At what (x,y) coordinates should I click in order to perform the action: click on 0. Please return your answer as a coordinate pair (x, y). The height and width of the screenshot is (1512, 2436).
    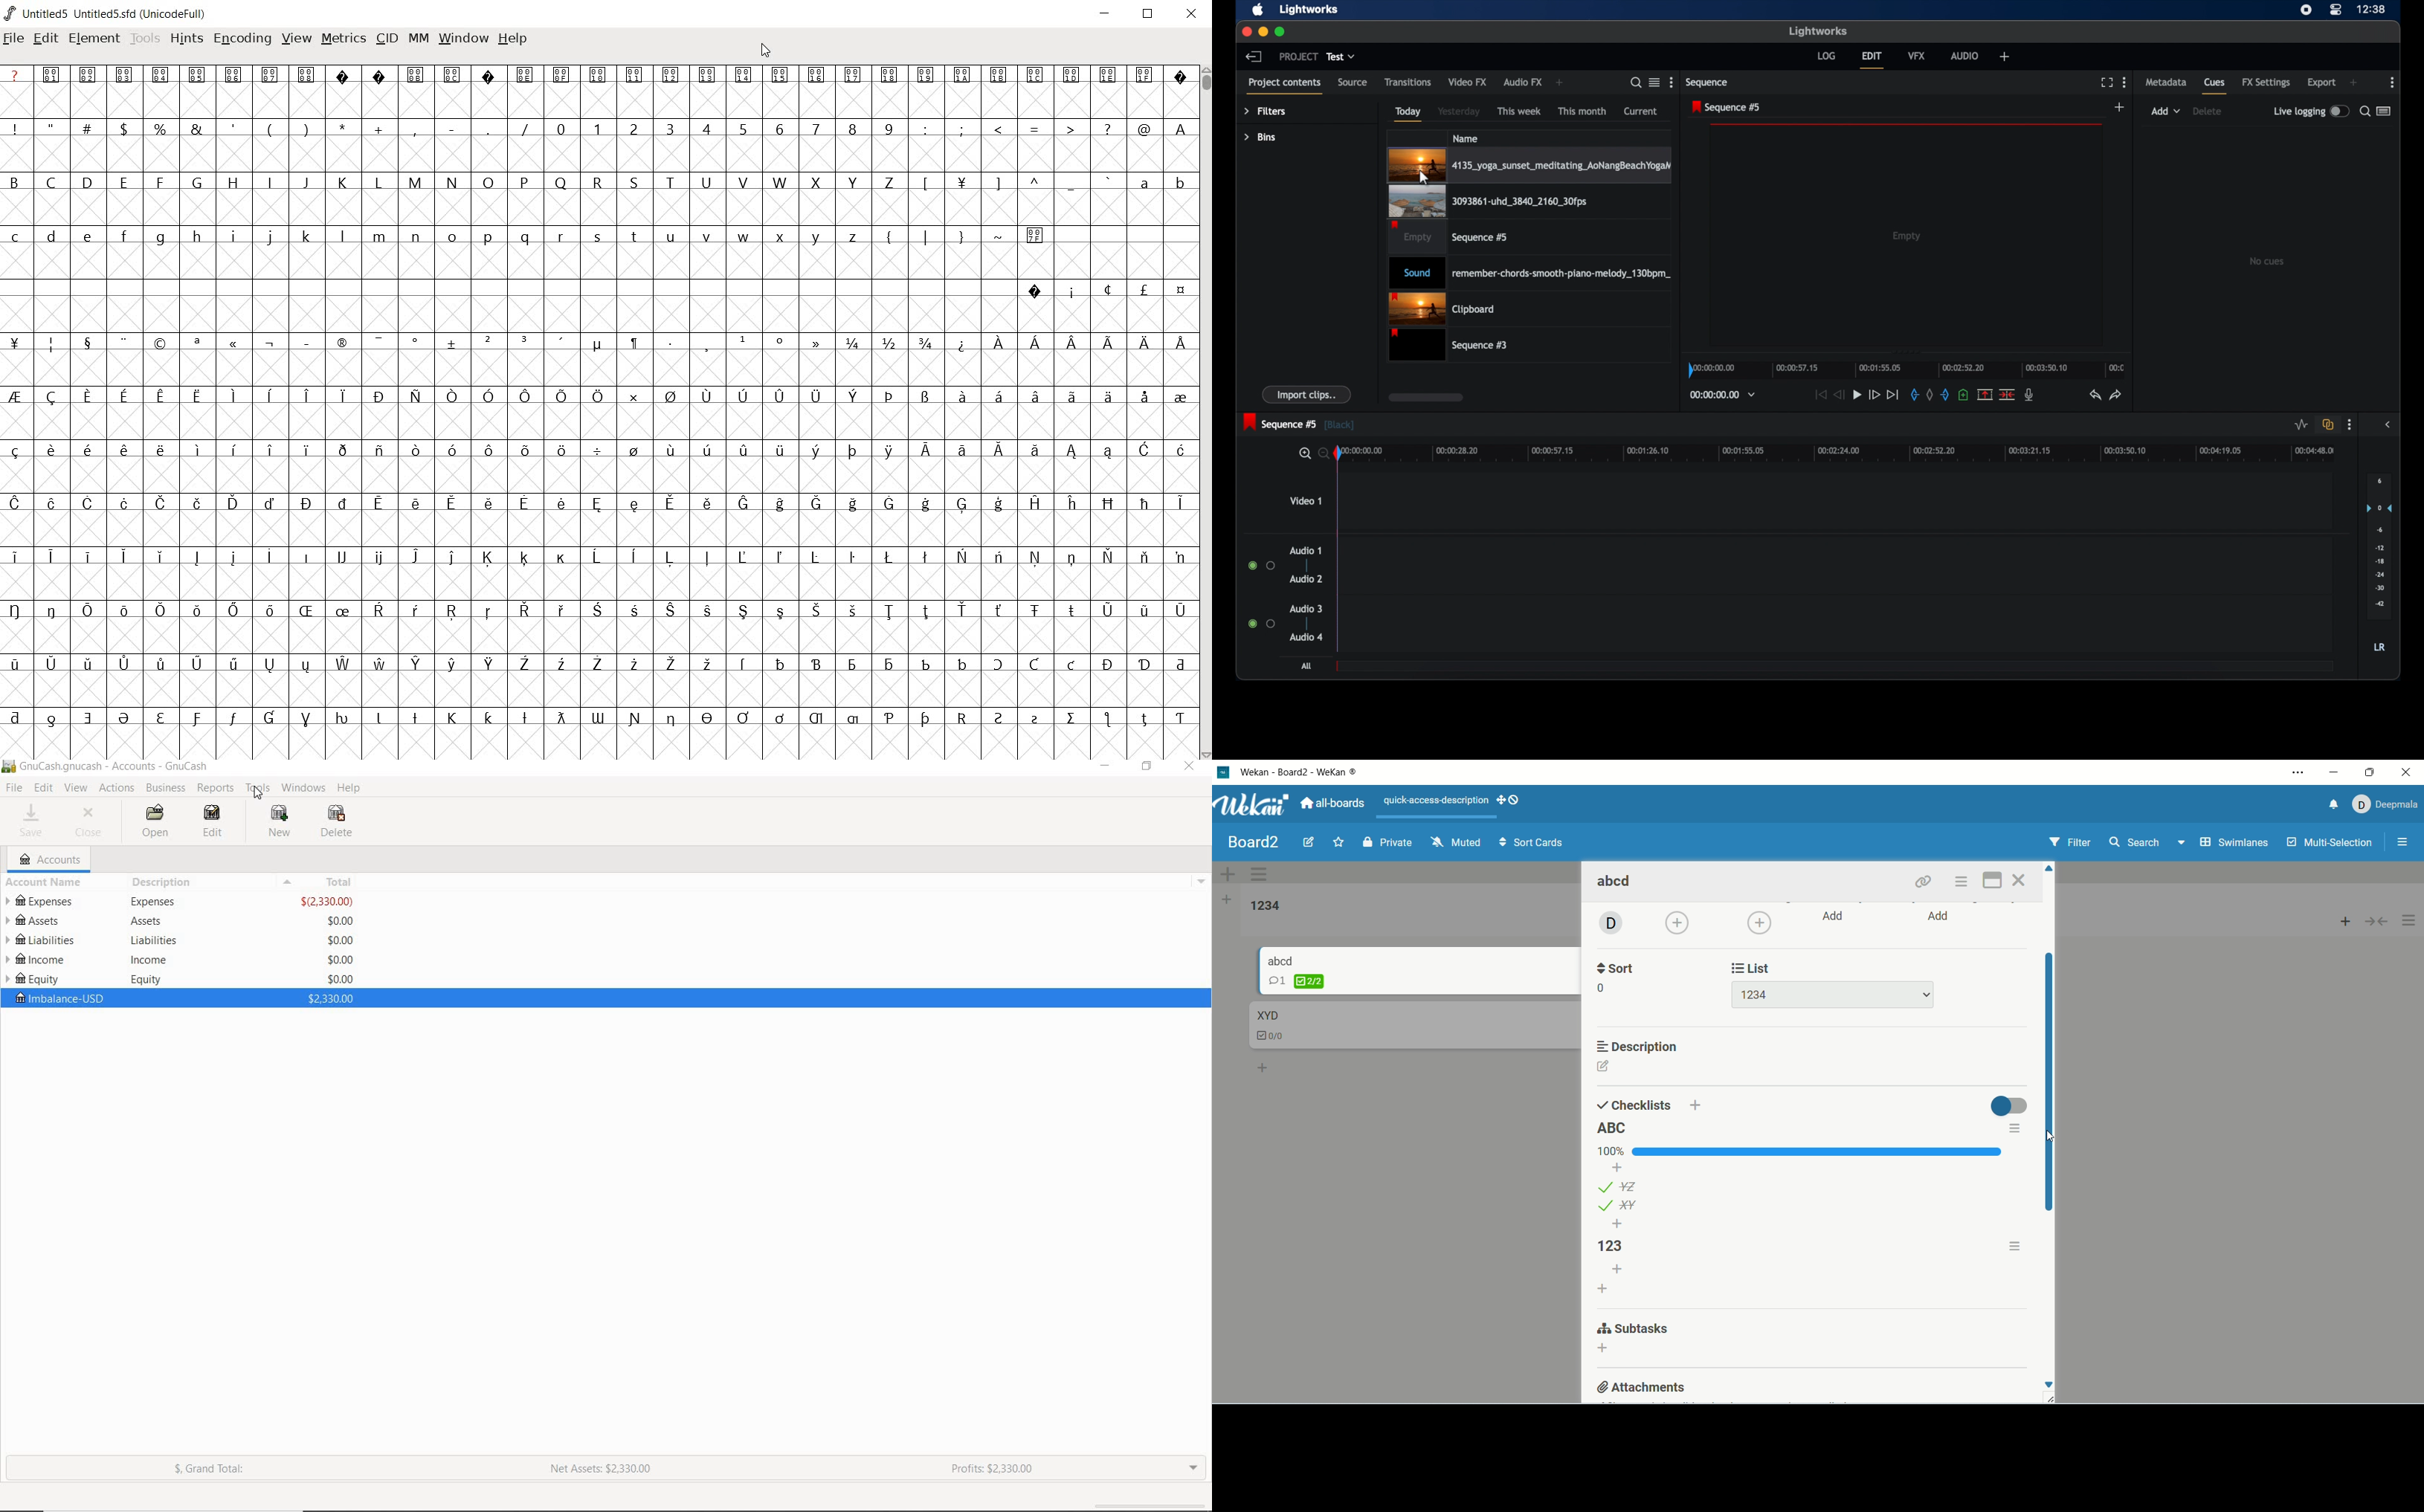
    Looking at the image, I should click on (1604, 989).